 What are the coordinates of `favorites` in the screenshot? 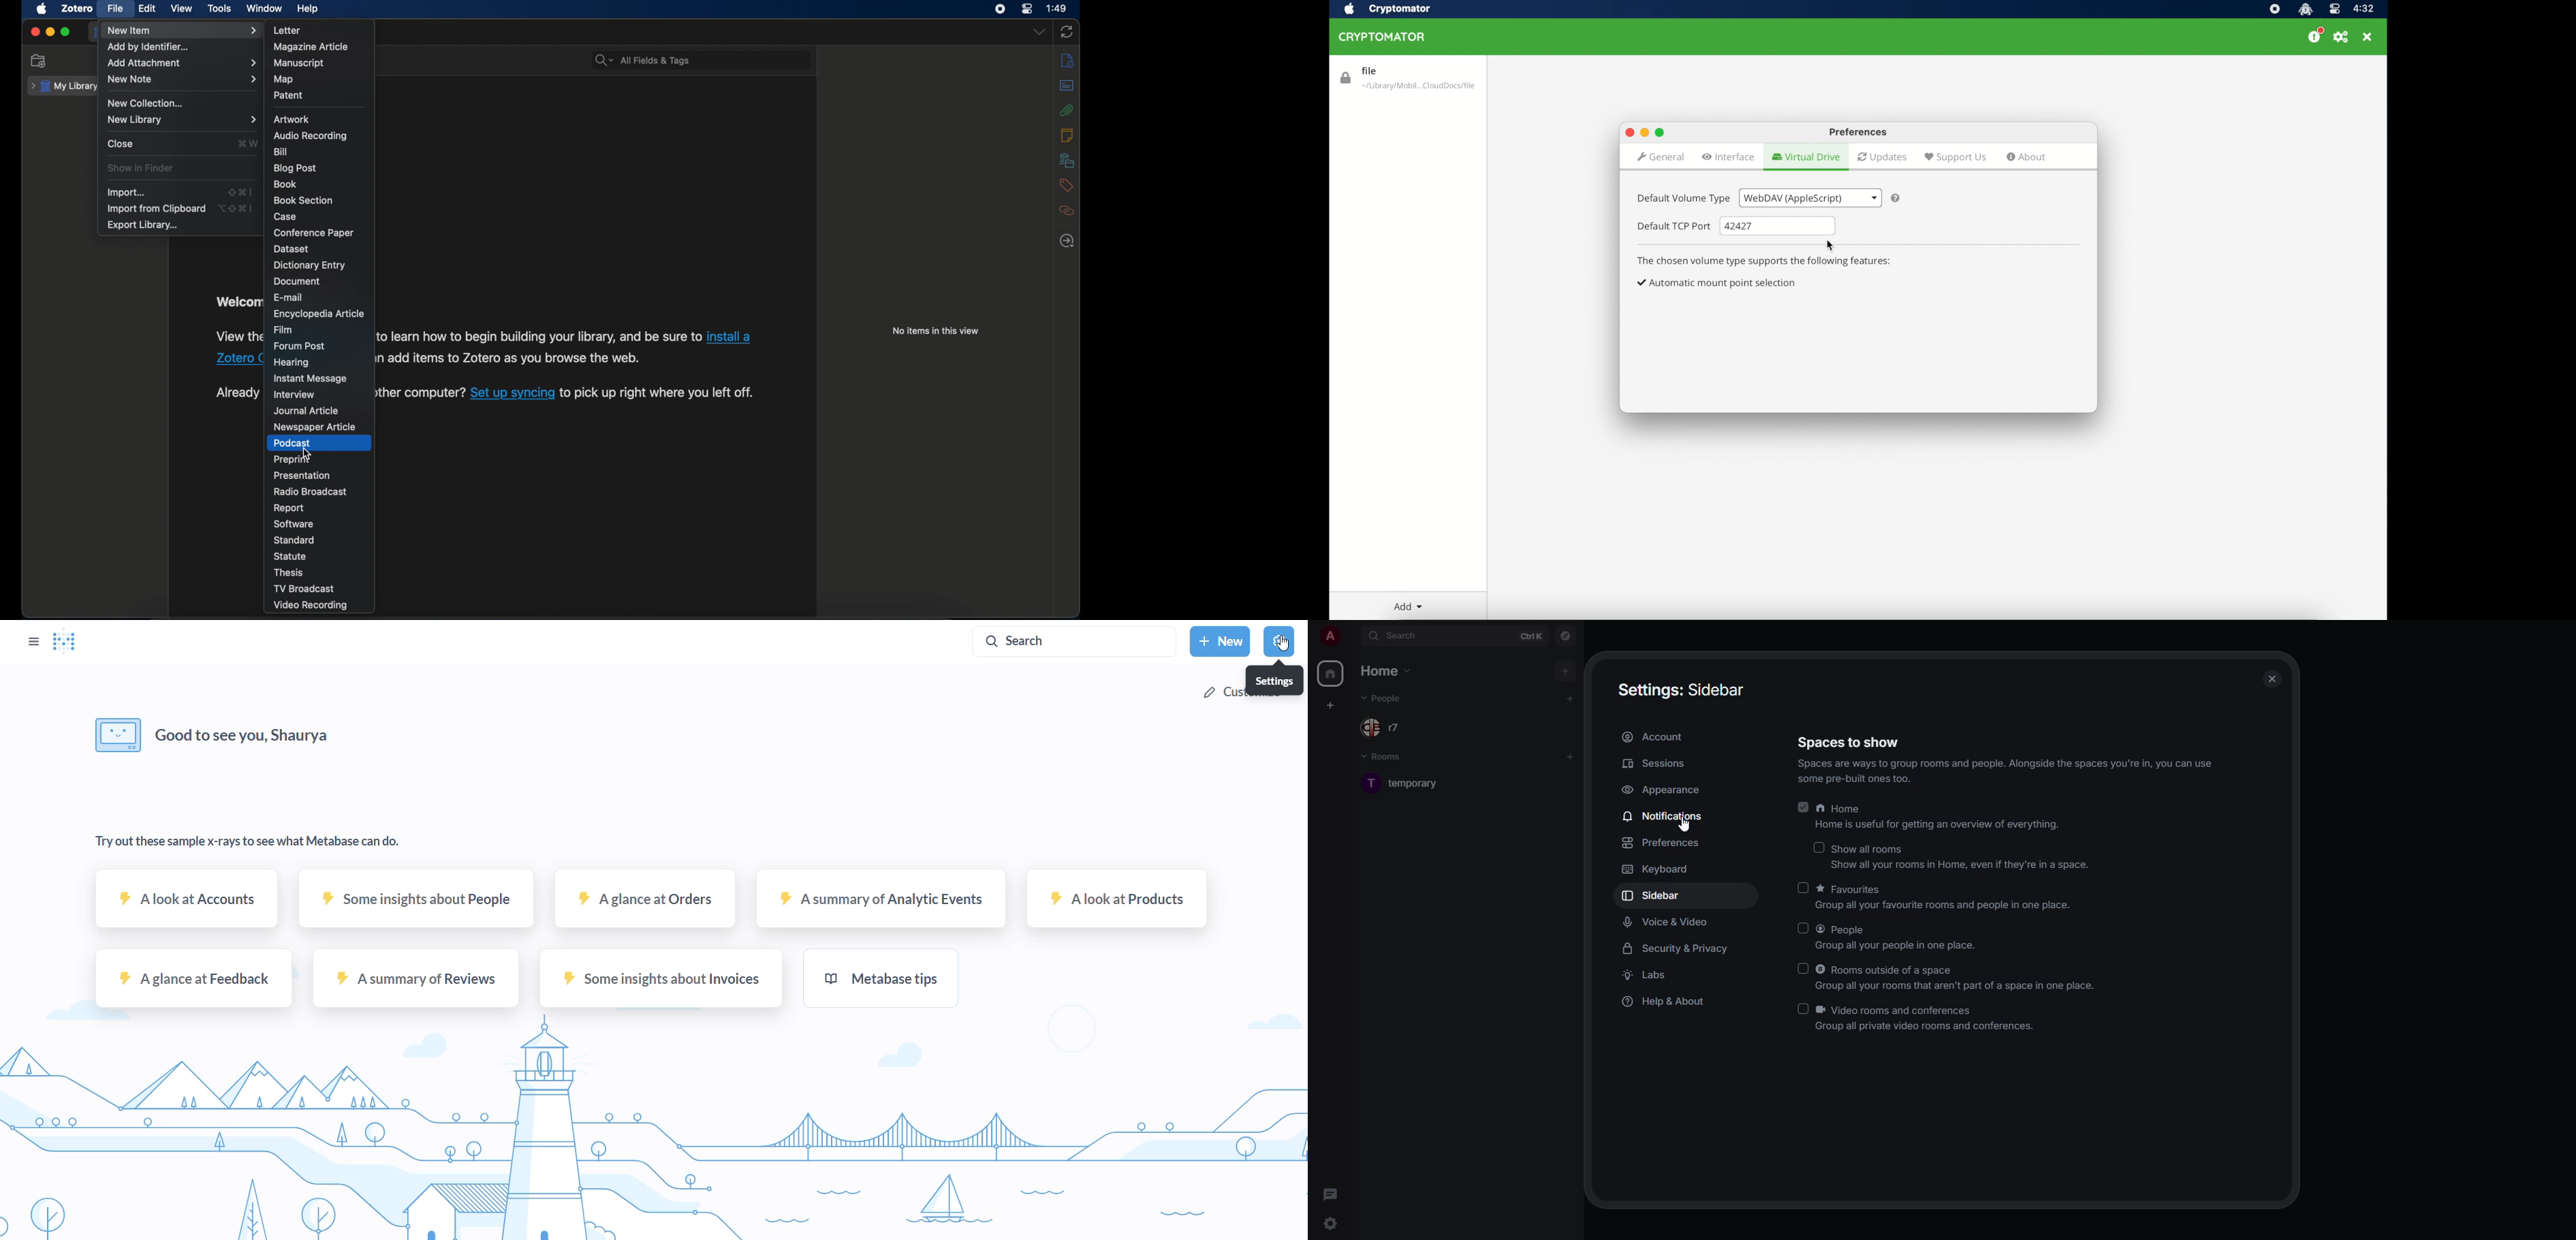 It's located at (1948, 898).